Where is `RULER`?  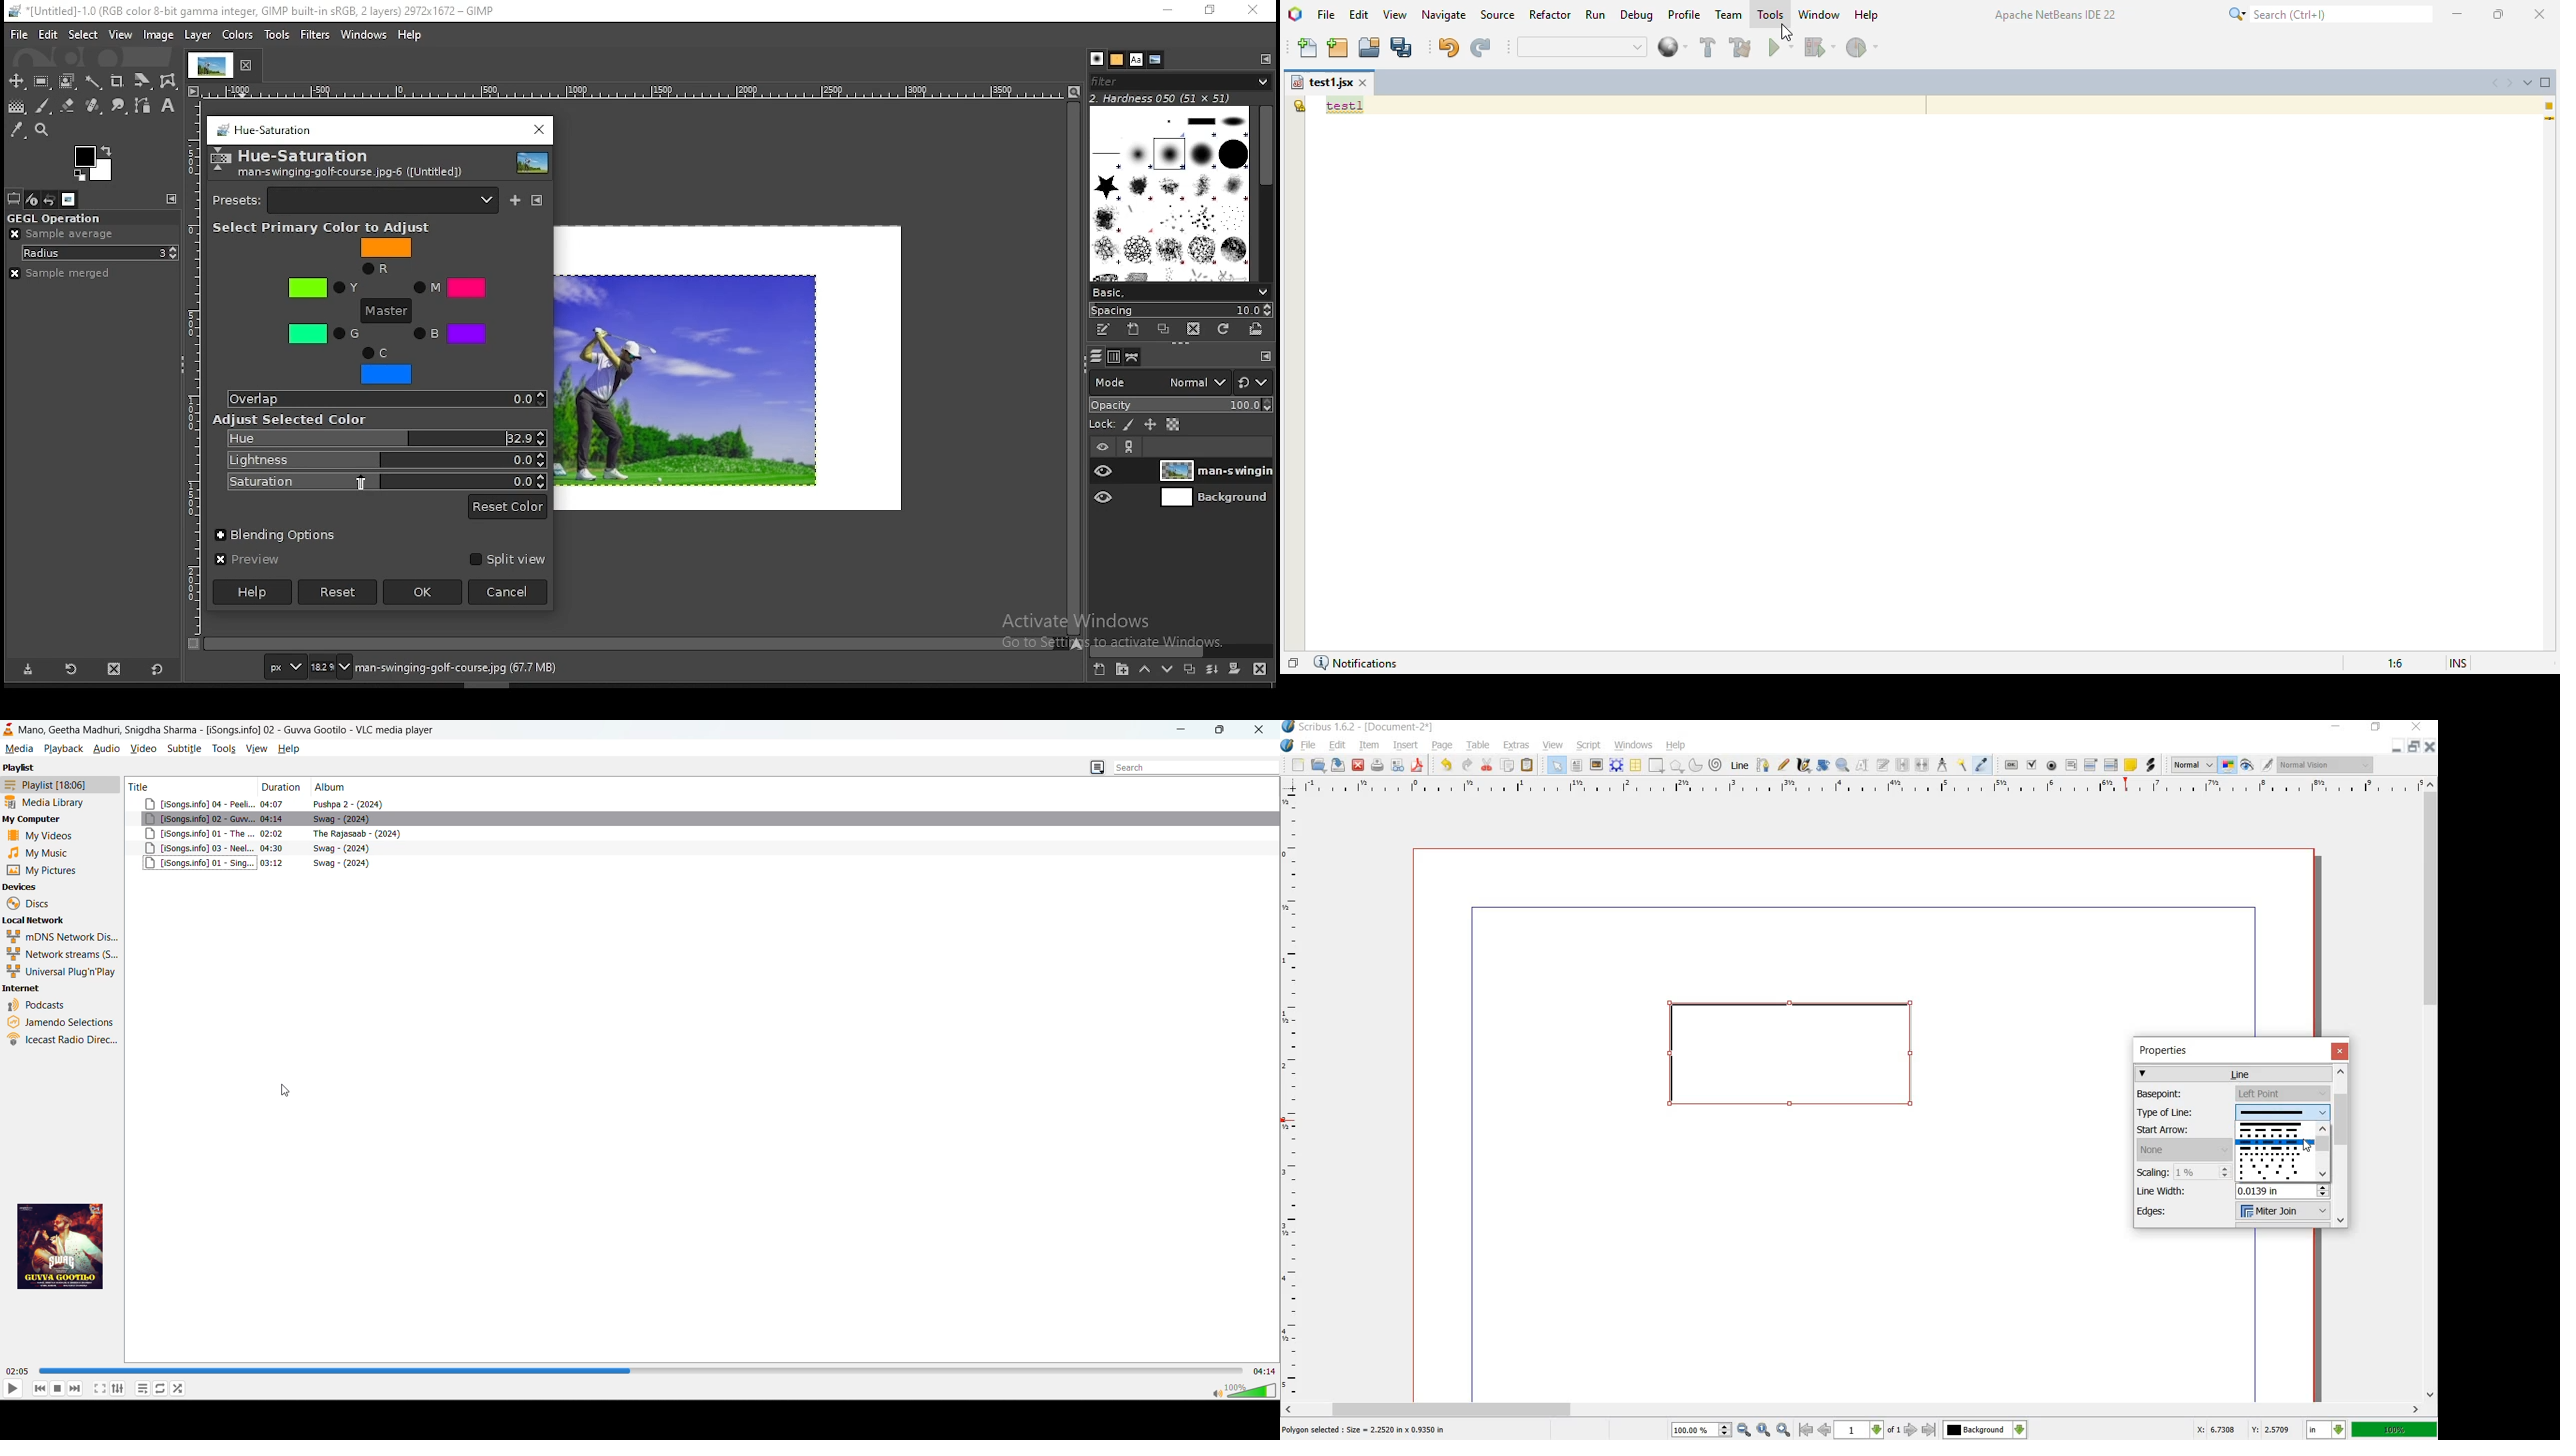
RULER is located at coordinates (1861, 788).